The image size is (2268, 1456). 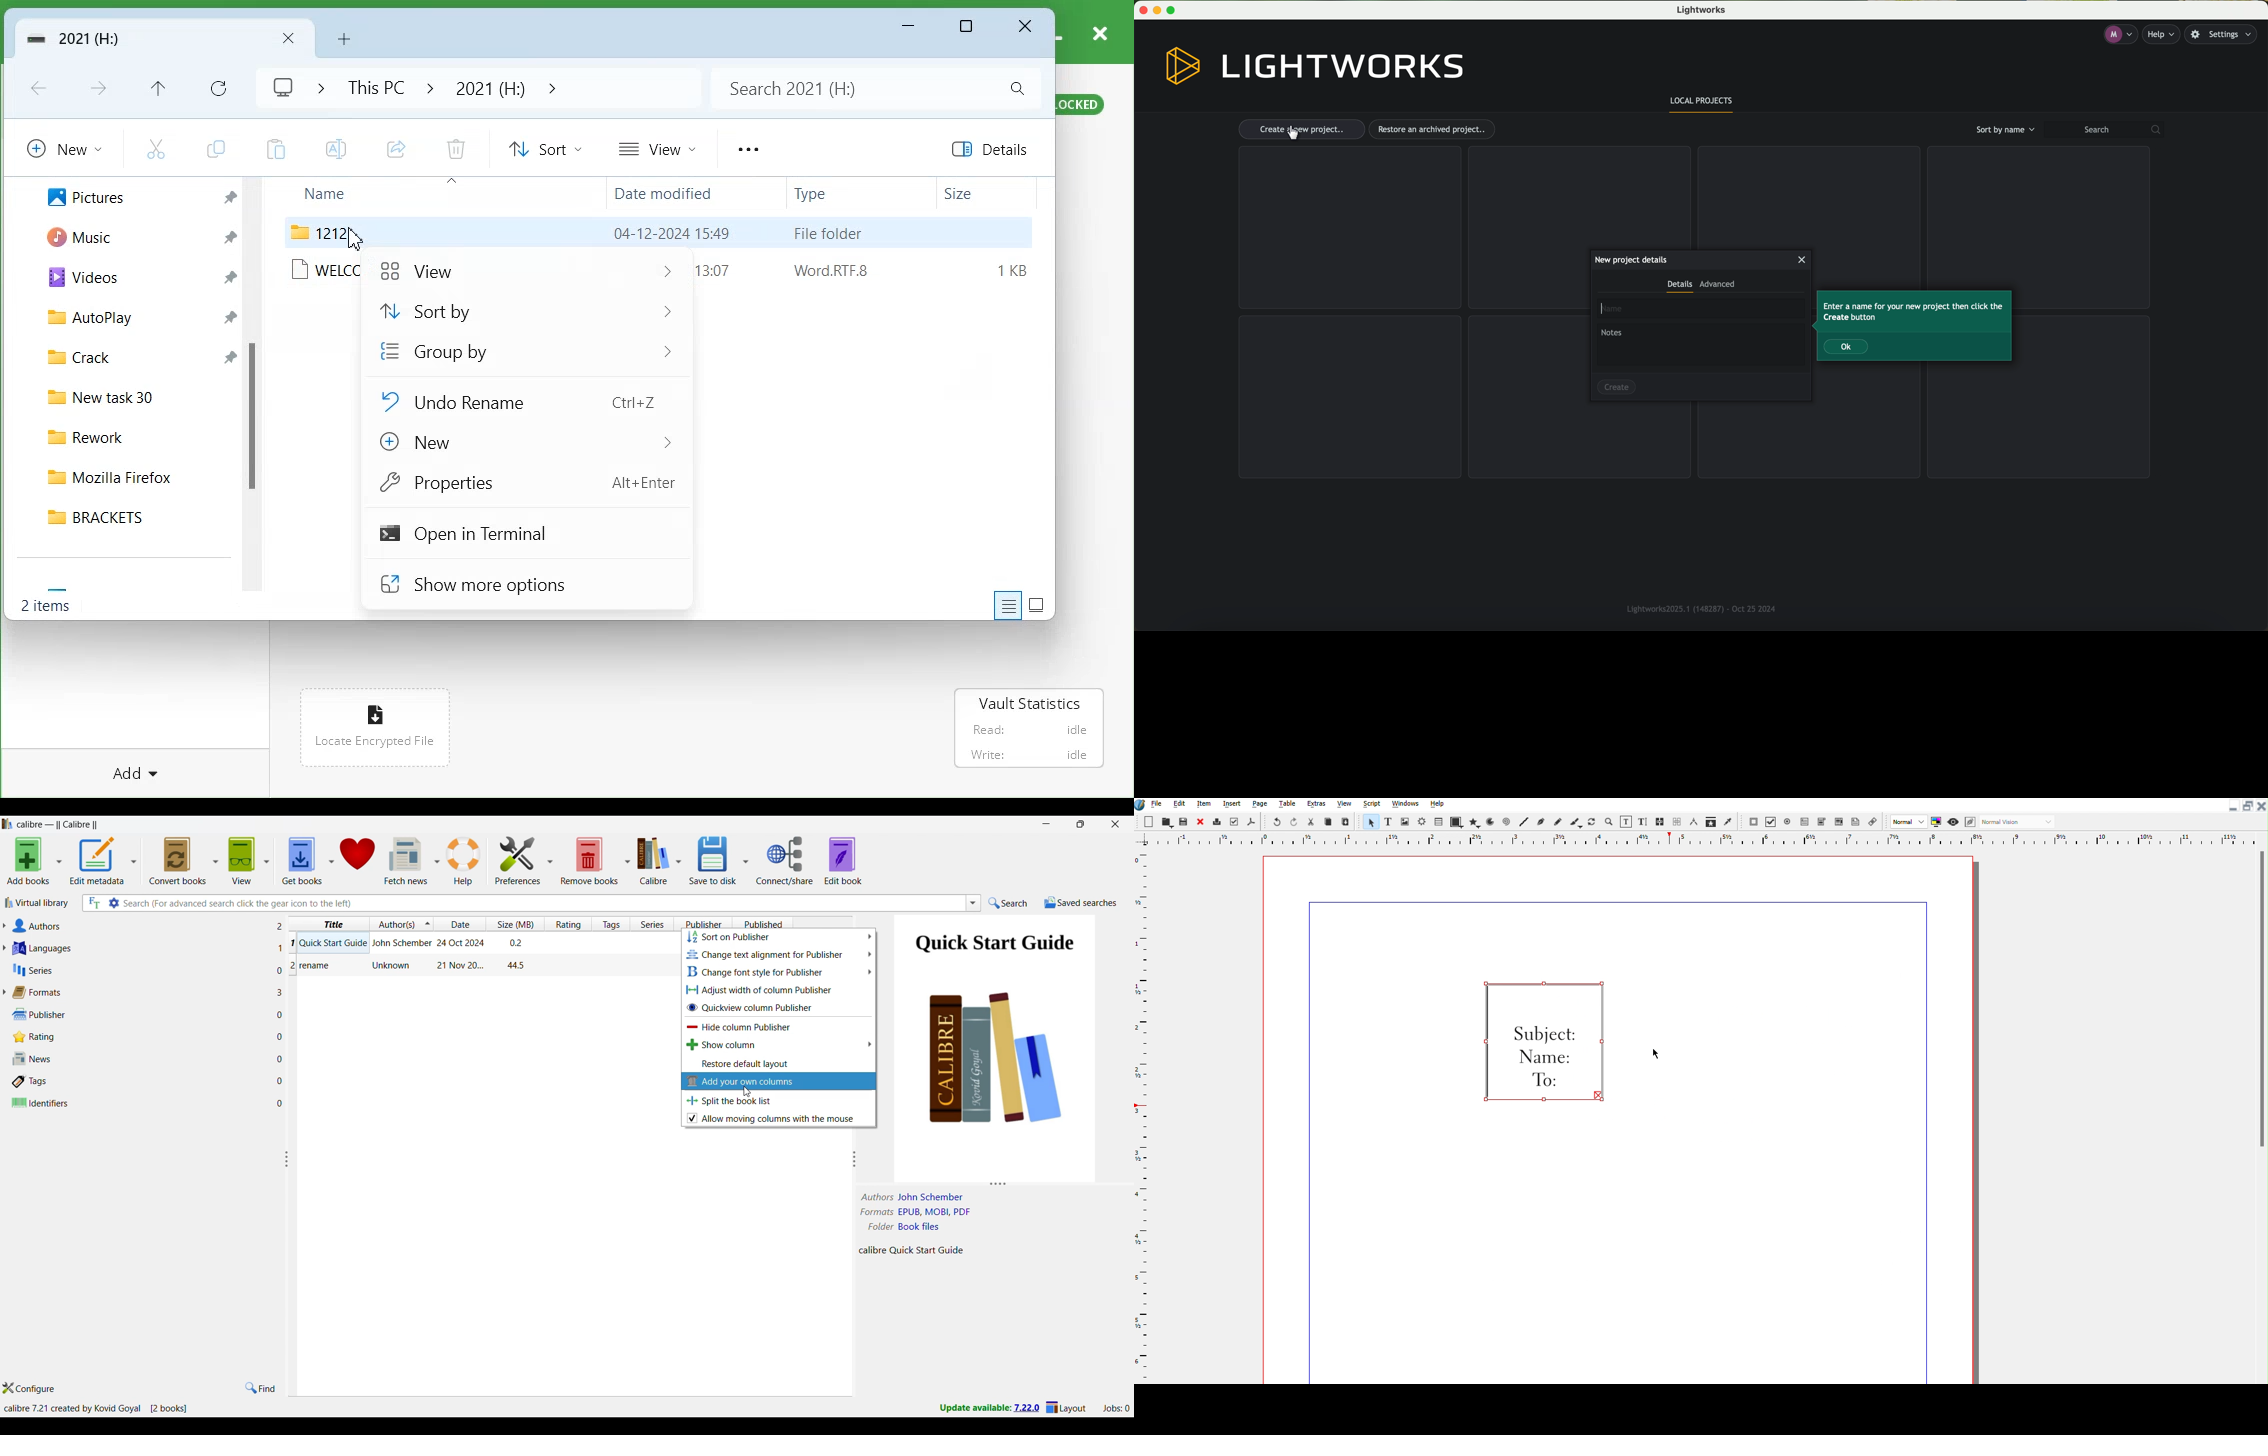 I want to click on 0, so click(x=283, y=1102).